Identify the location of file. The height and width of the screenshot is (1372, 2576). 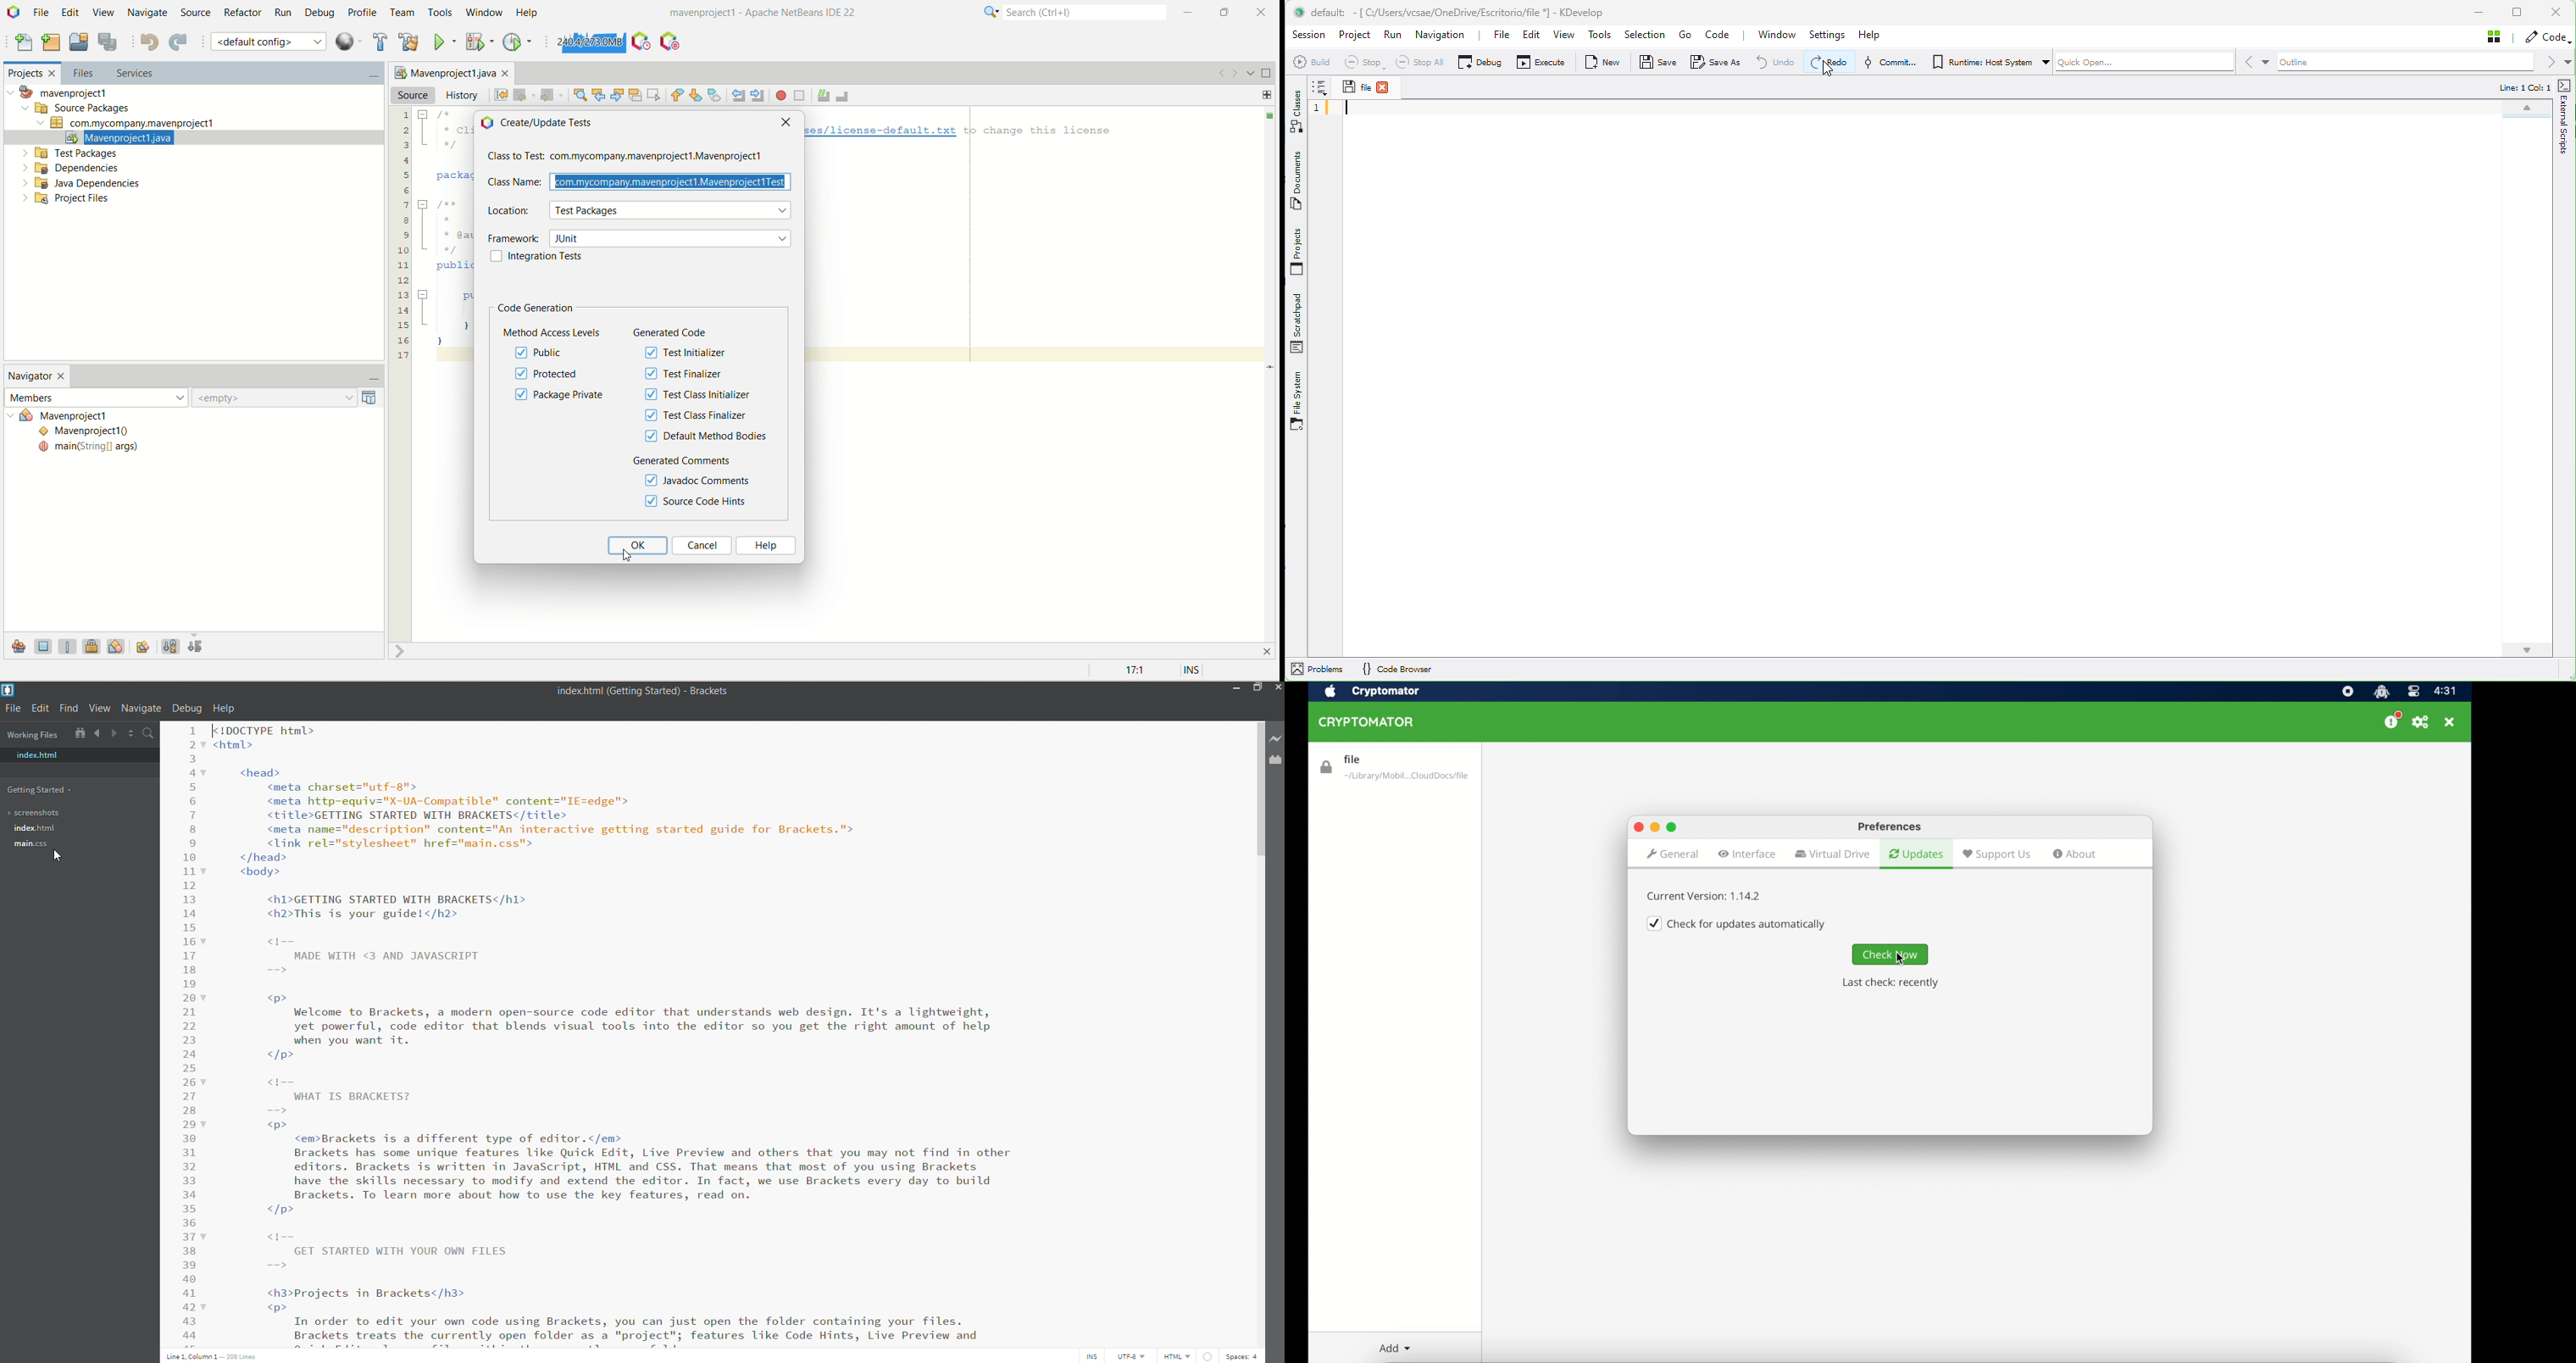
(1394, 768).